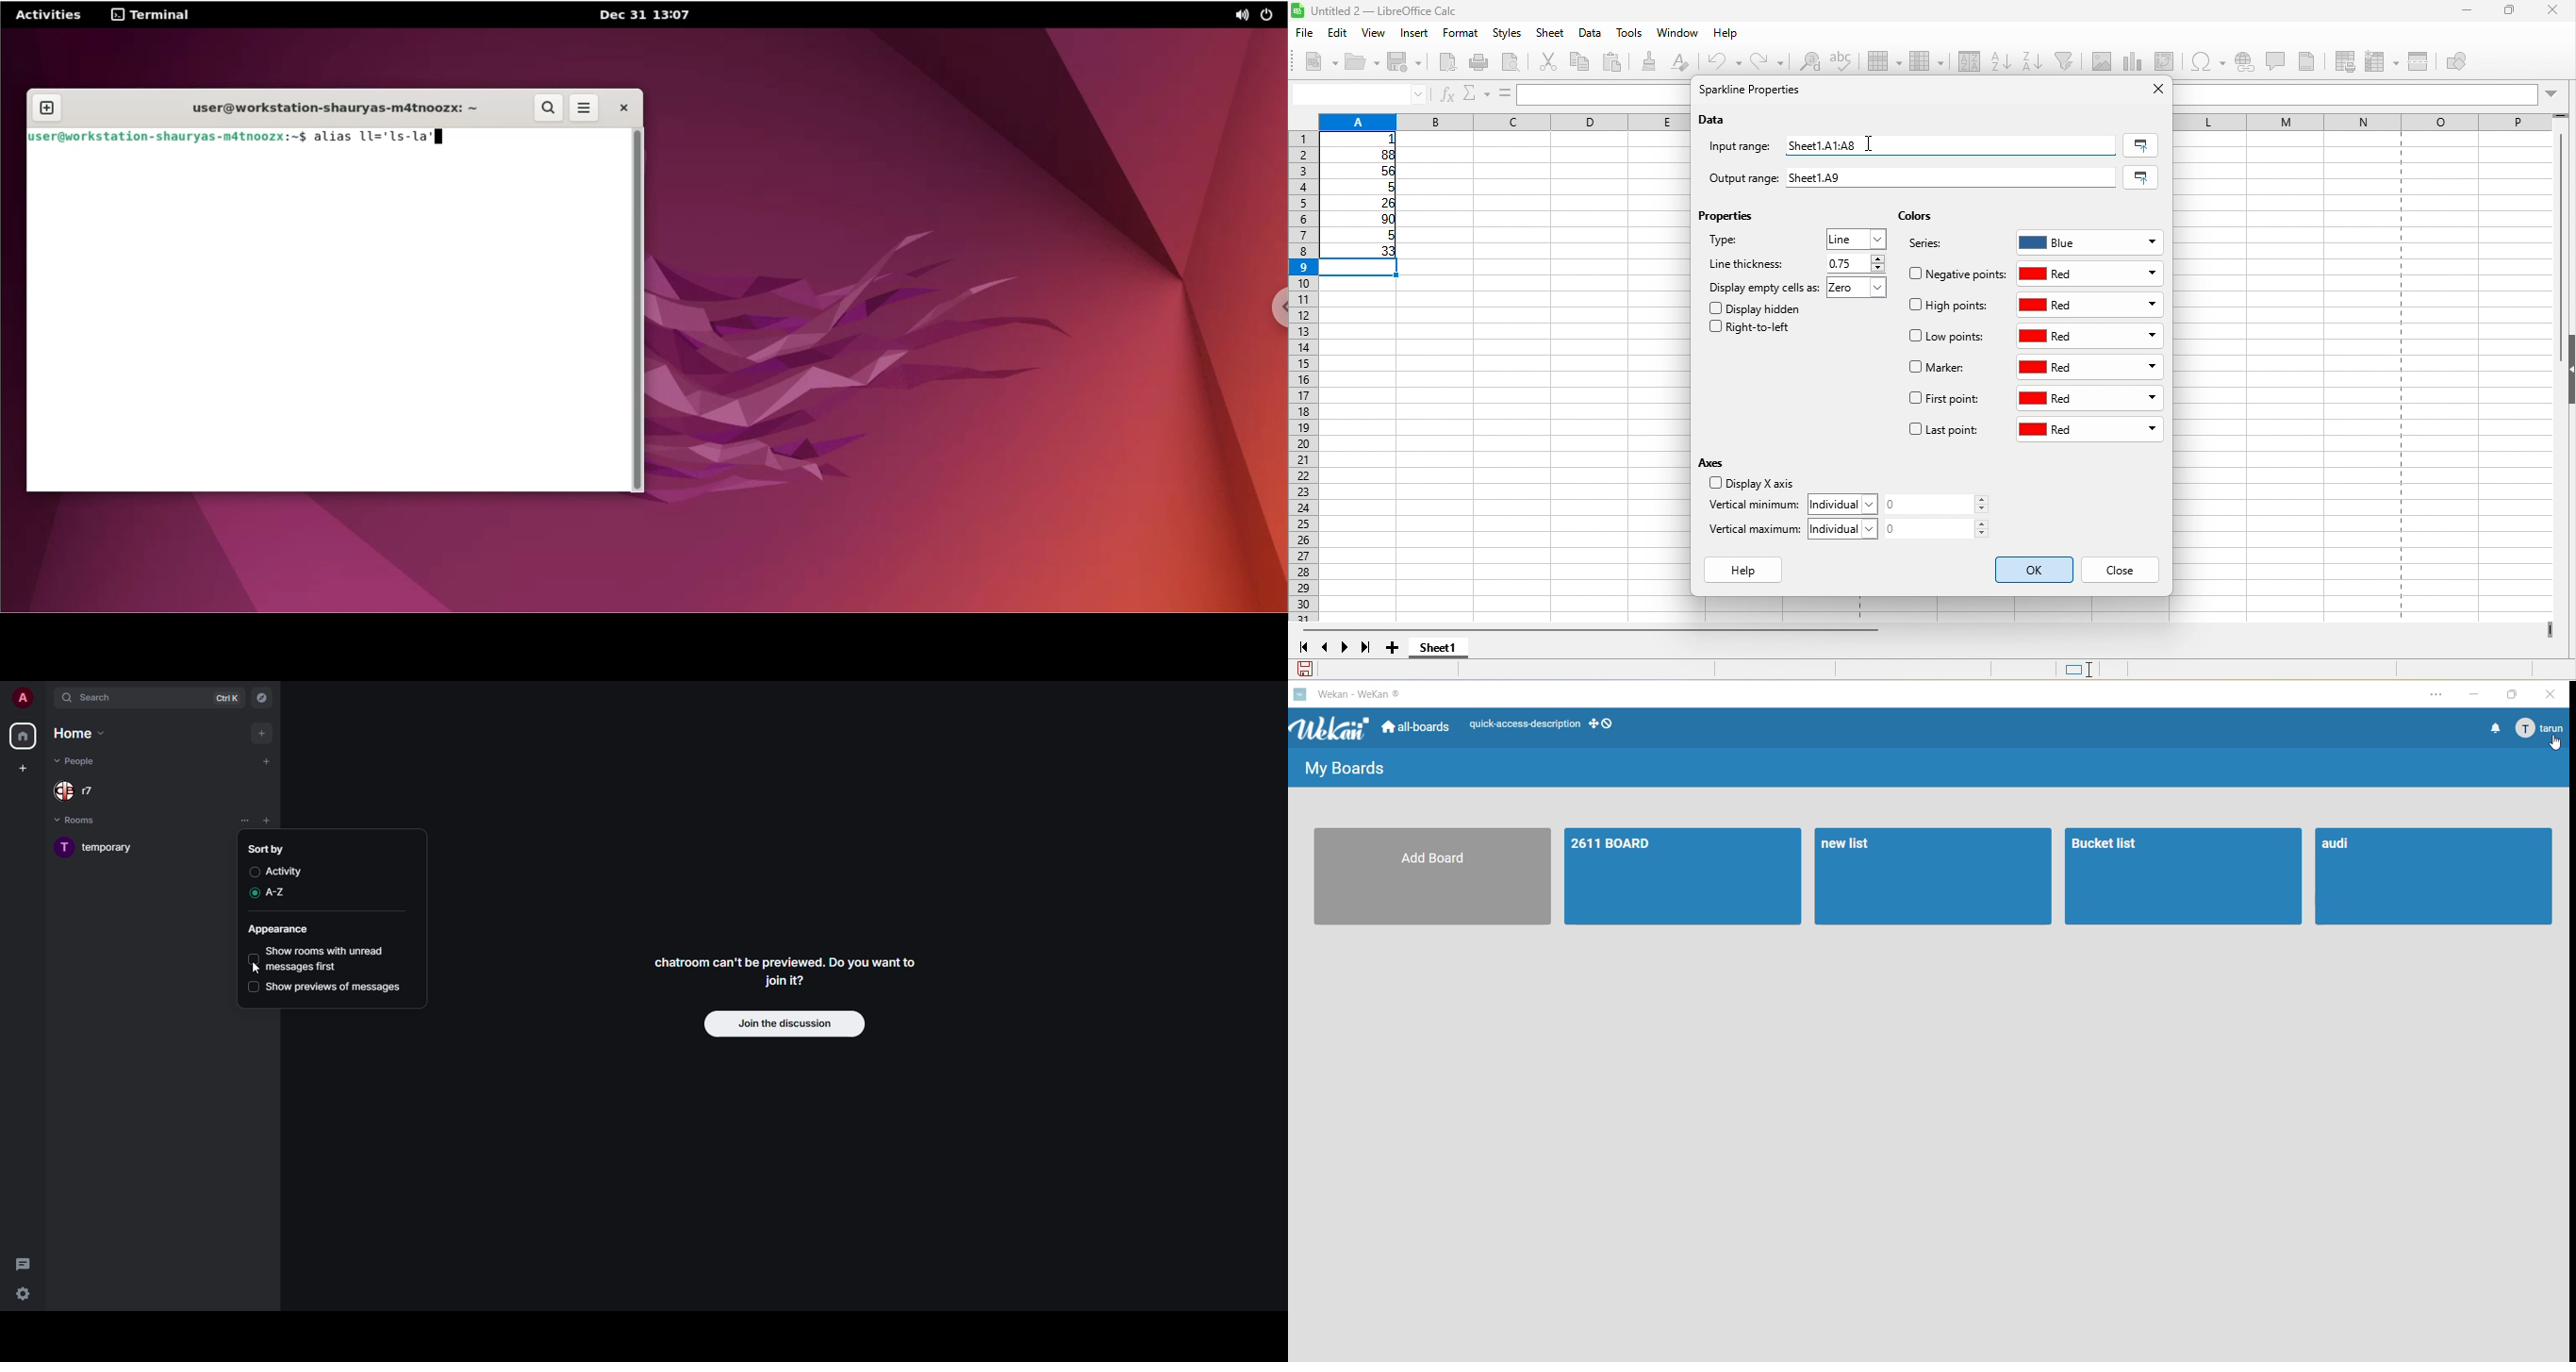 This screenshot has width=2576, height=1372. What do you see at coordinates (332, 958) in the screenshot?
I see `show rooms with unread messages first` at bounding box center [332, 958].